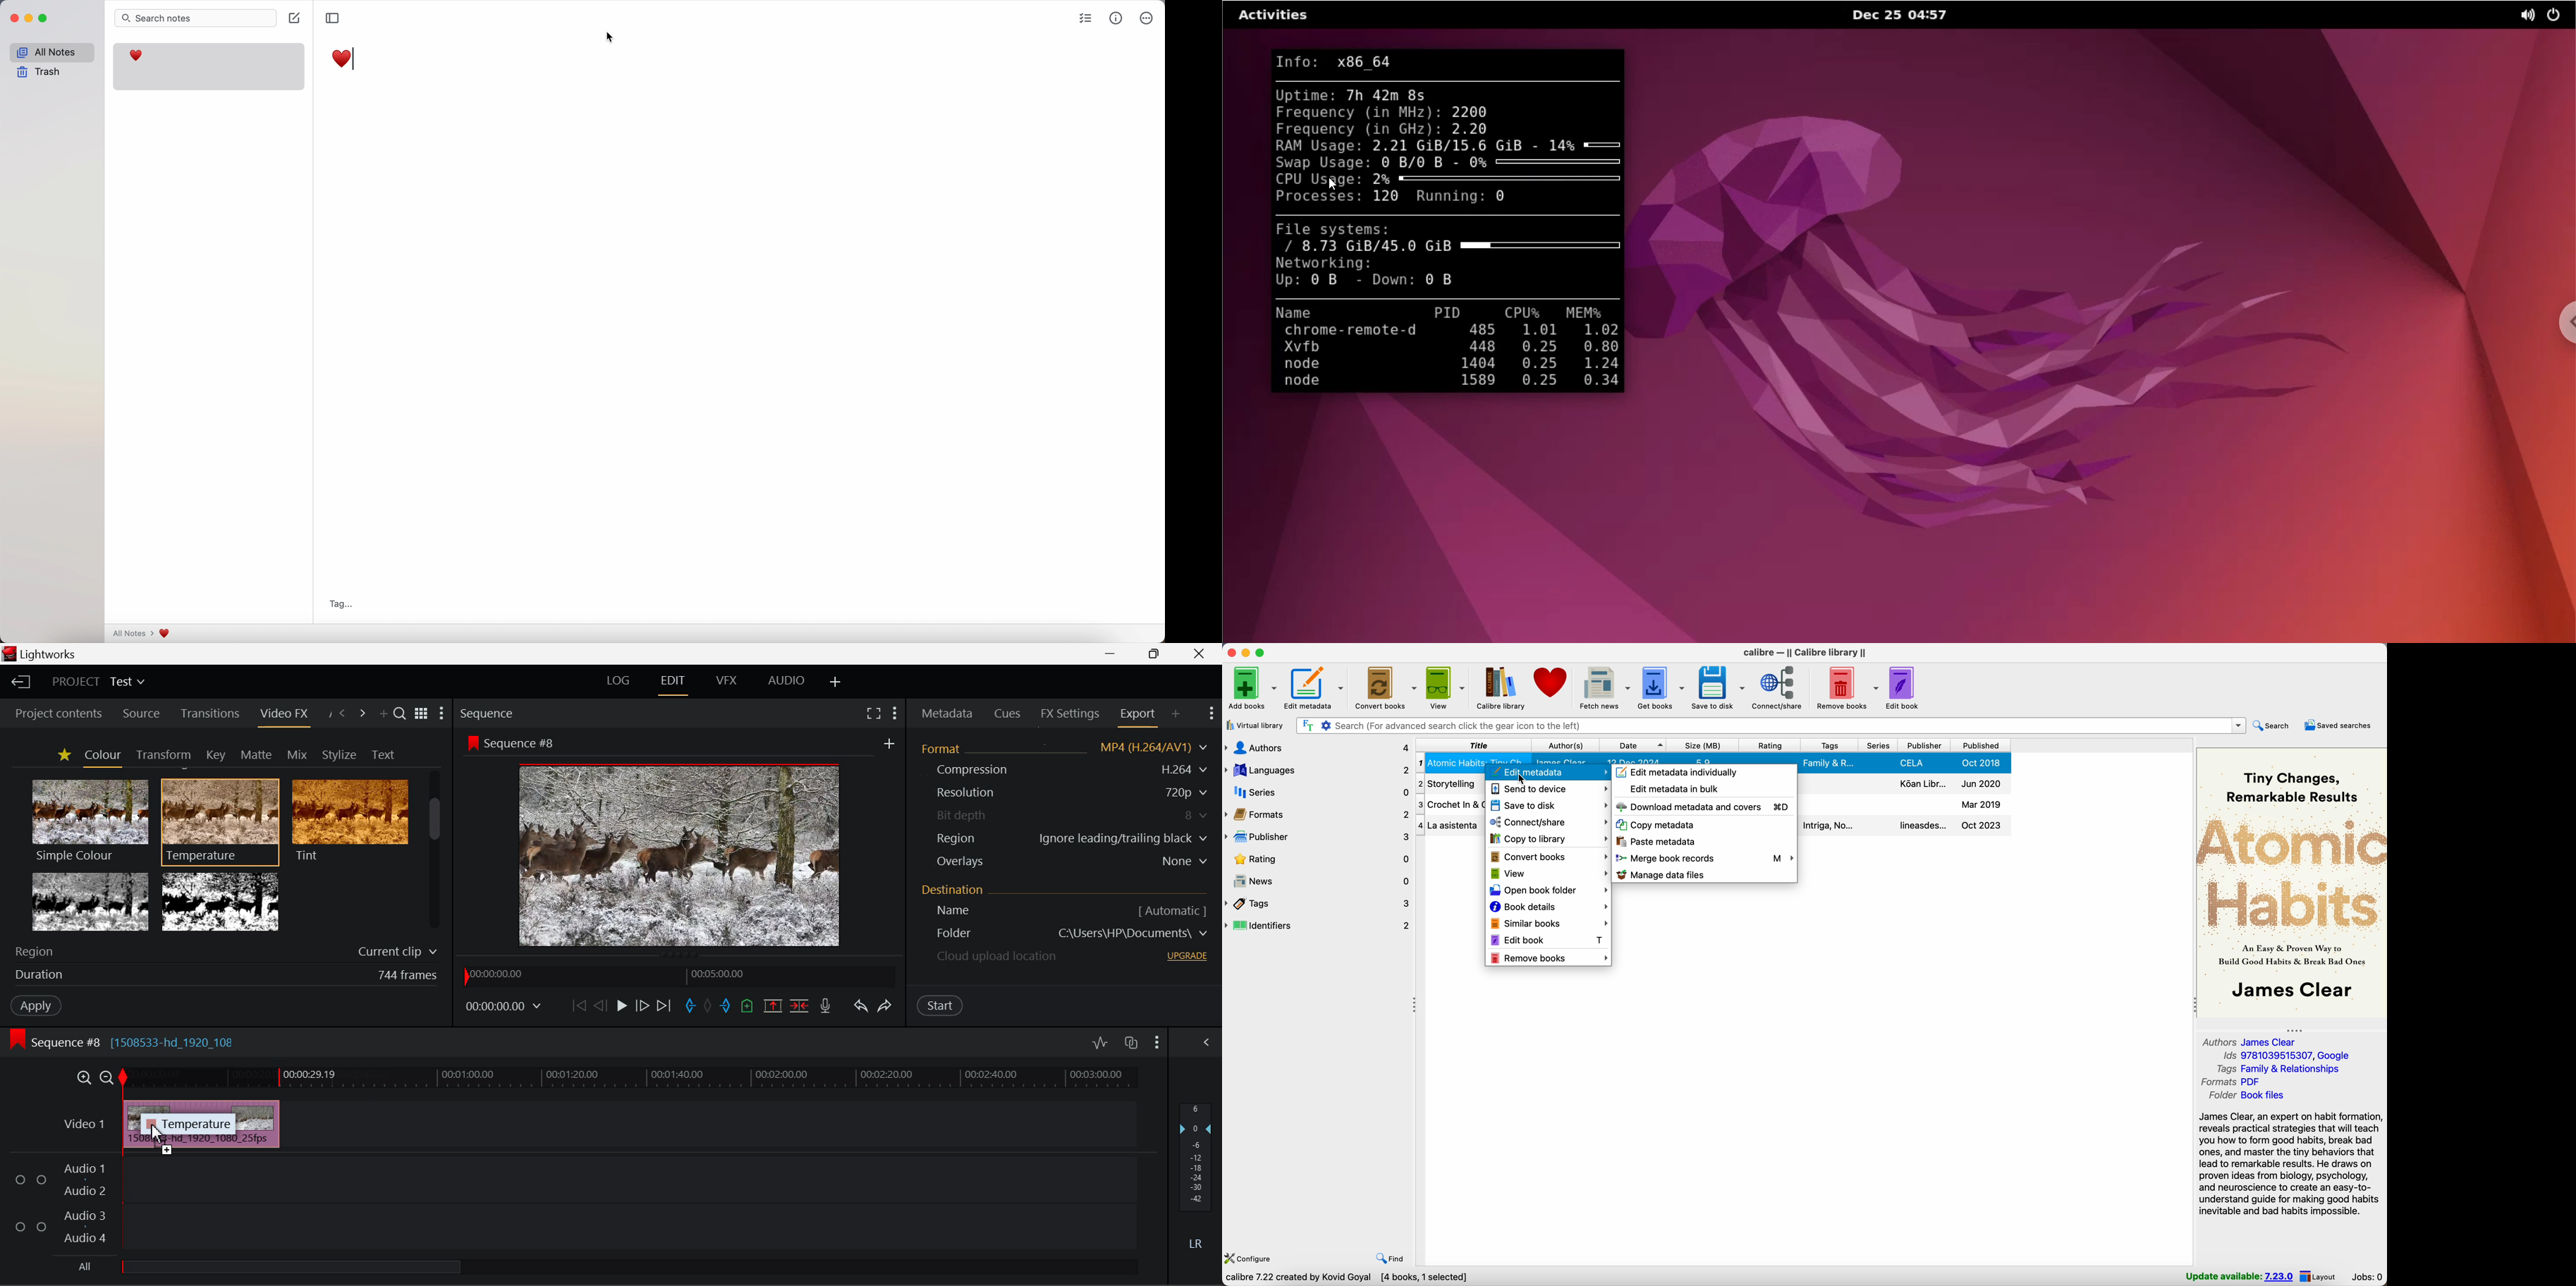  I want to click on find, so click(1387, 1258).